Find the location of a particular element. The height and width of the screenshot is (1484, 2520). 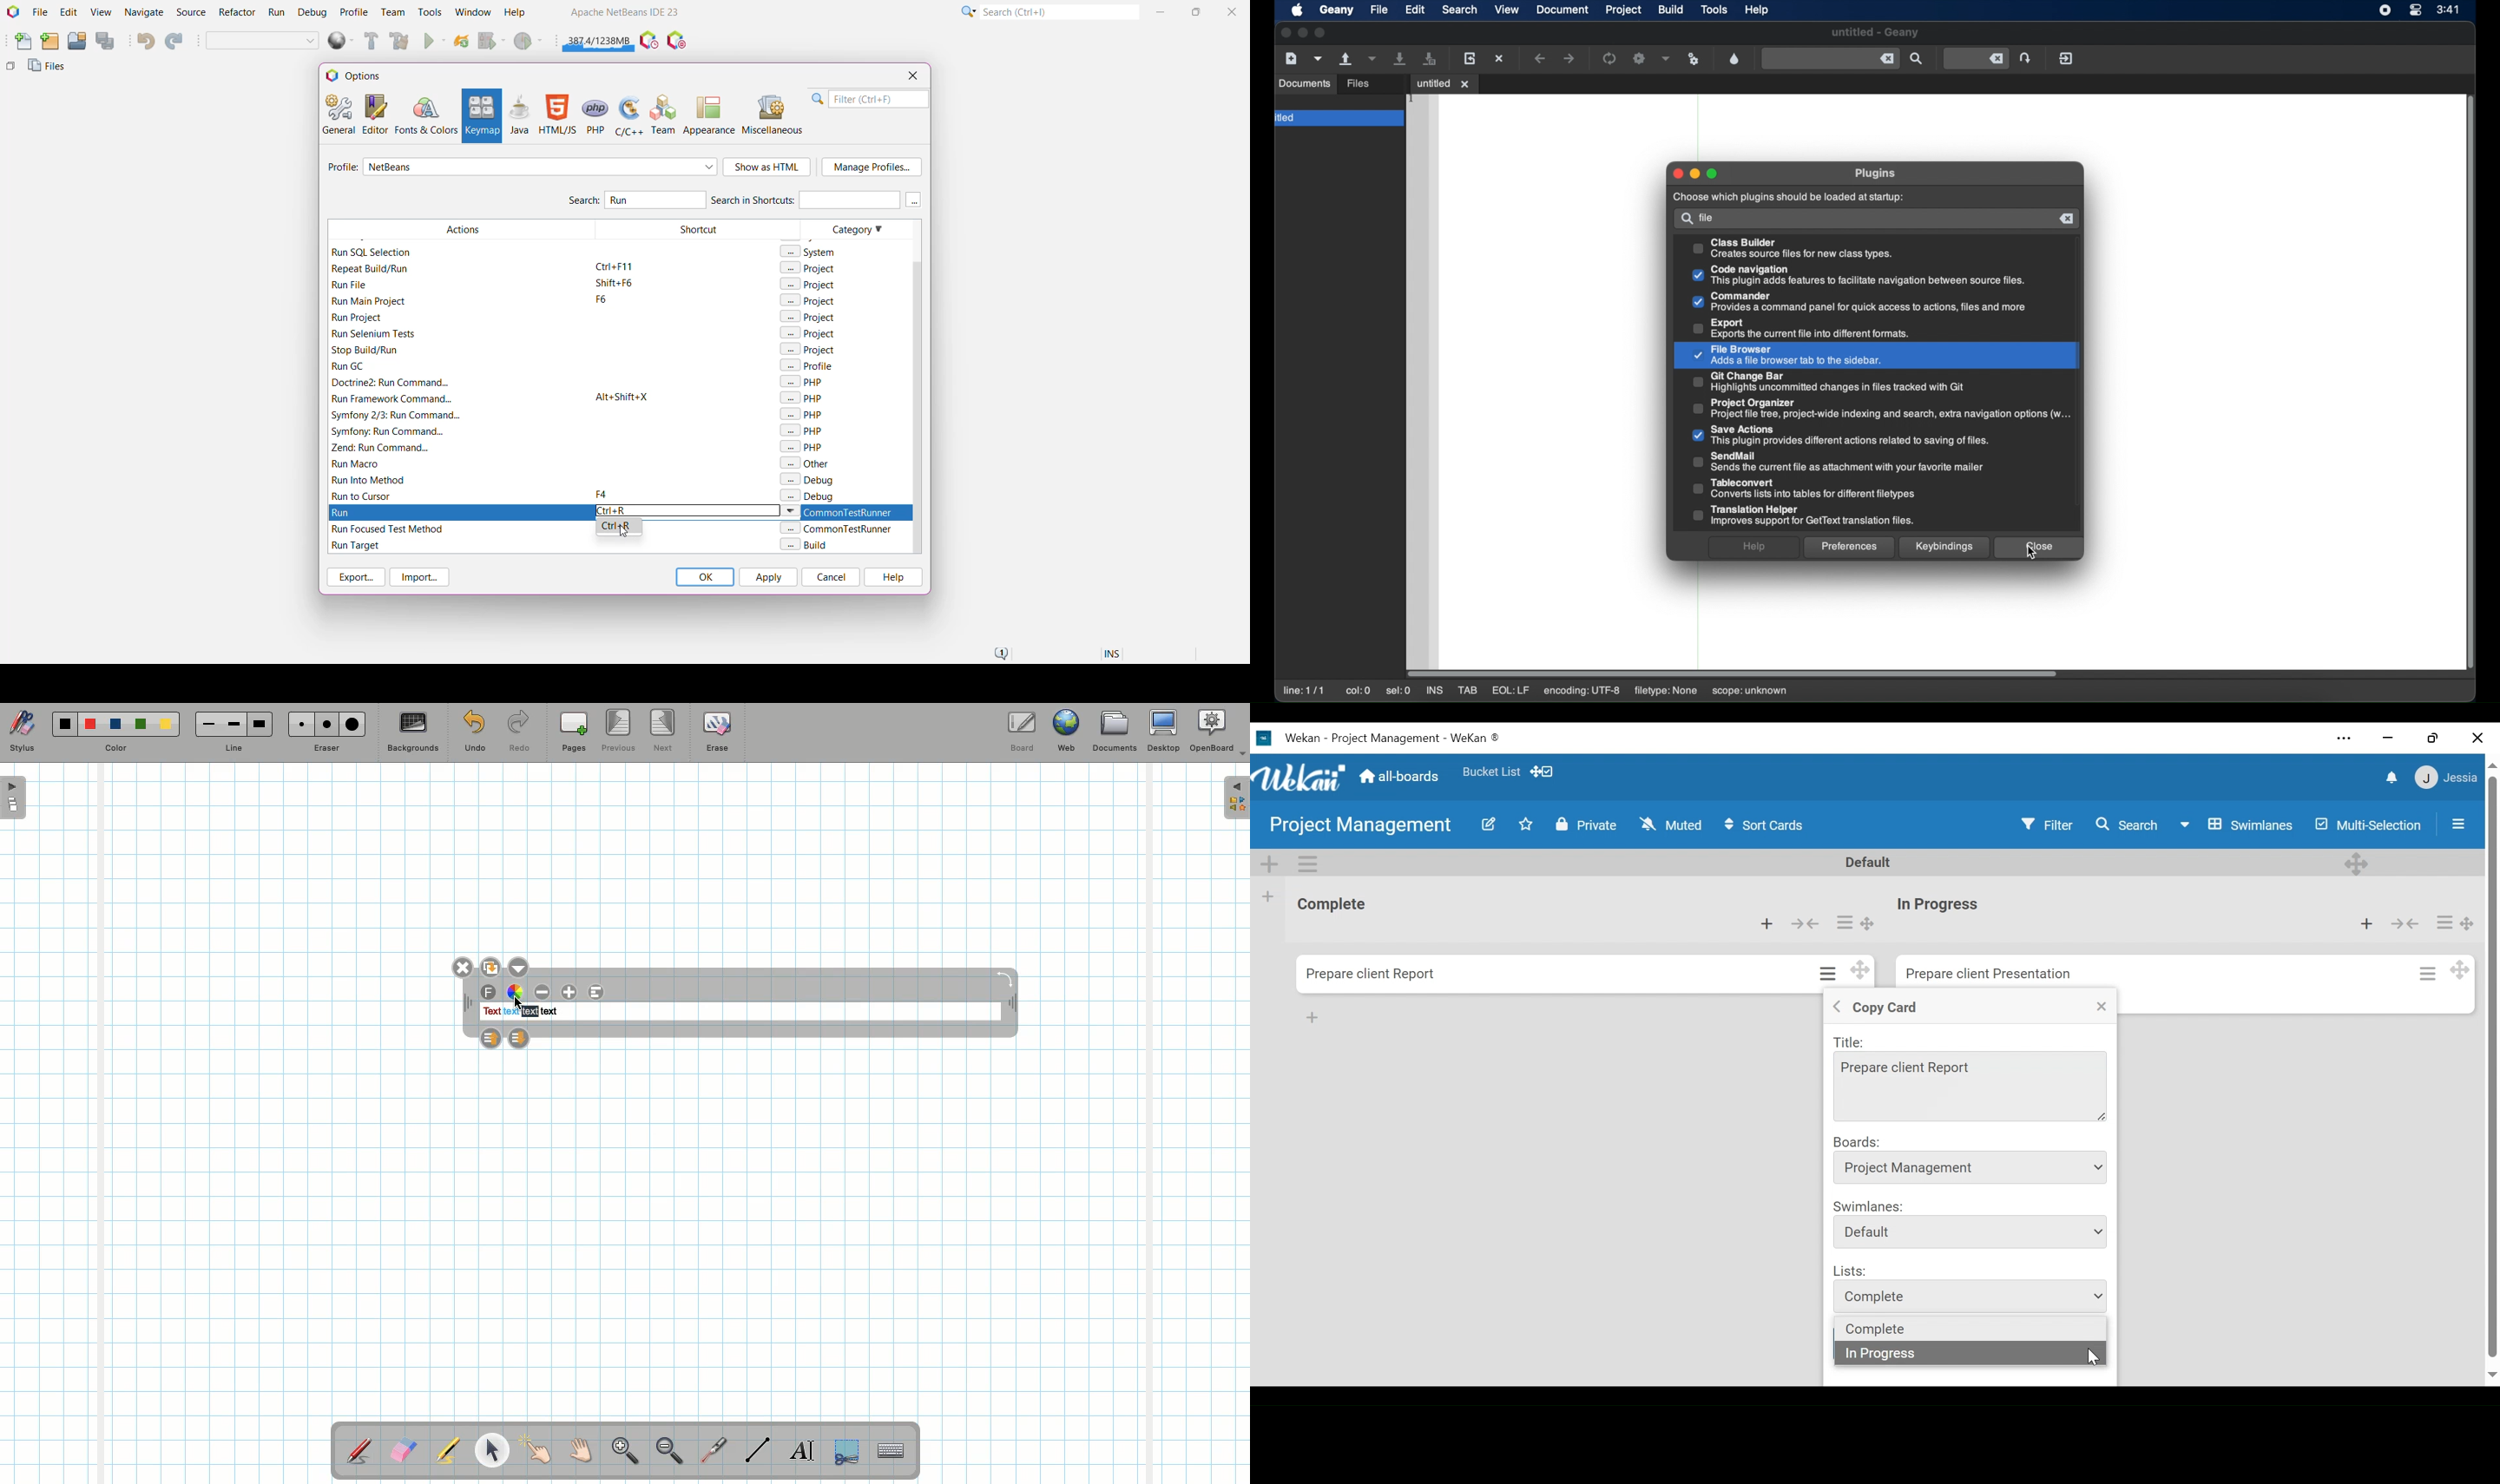

Add card to top of the list is located at coordinates (1773, 924).